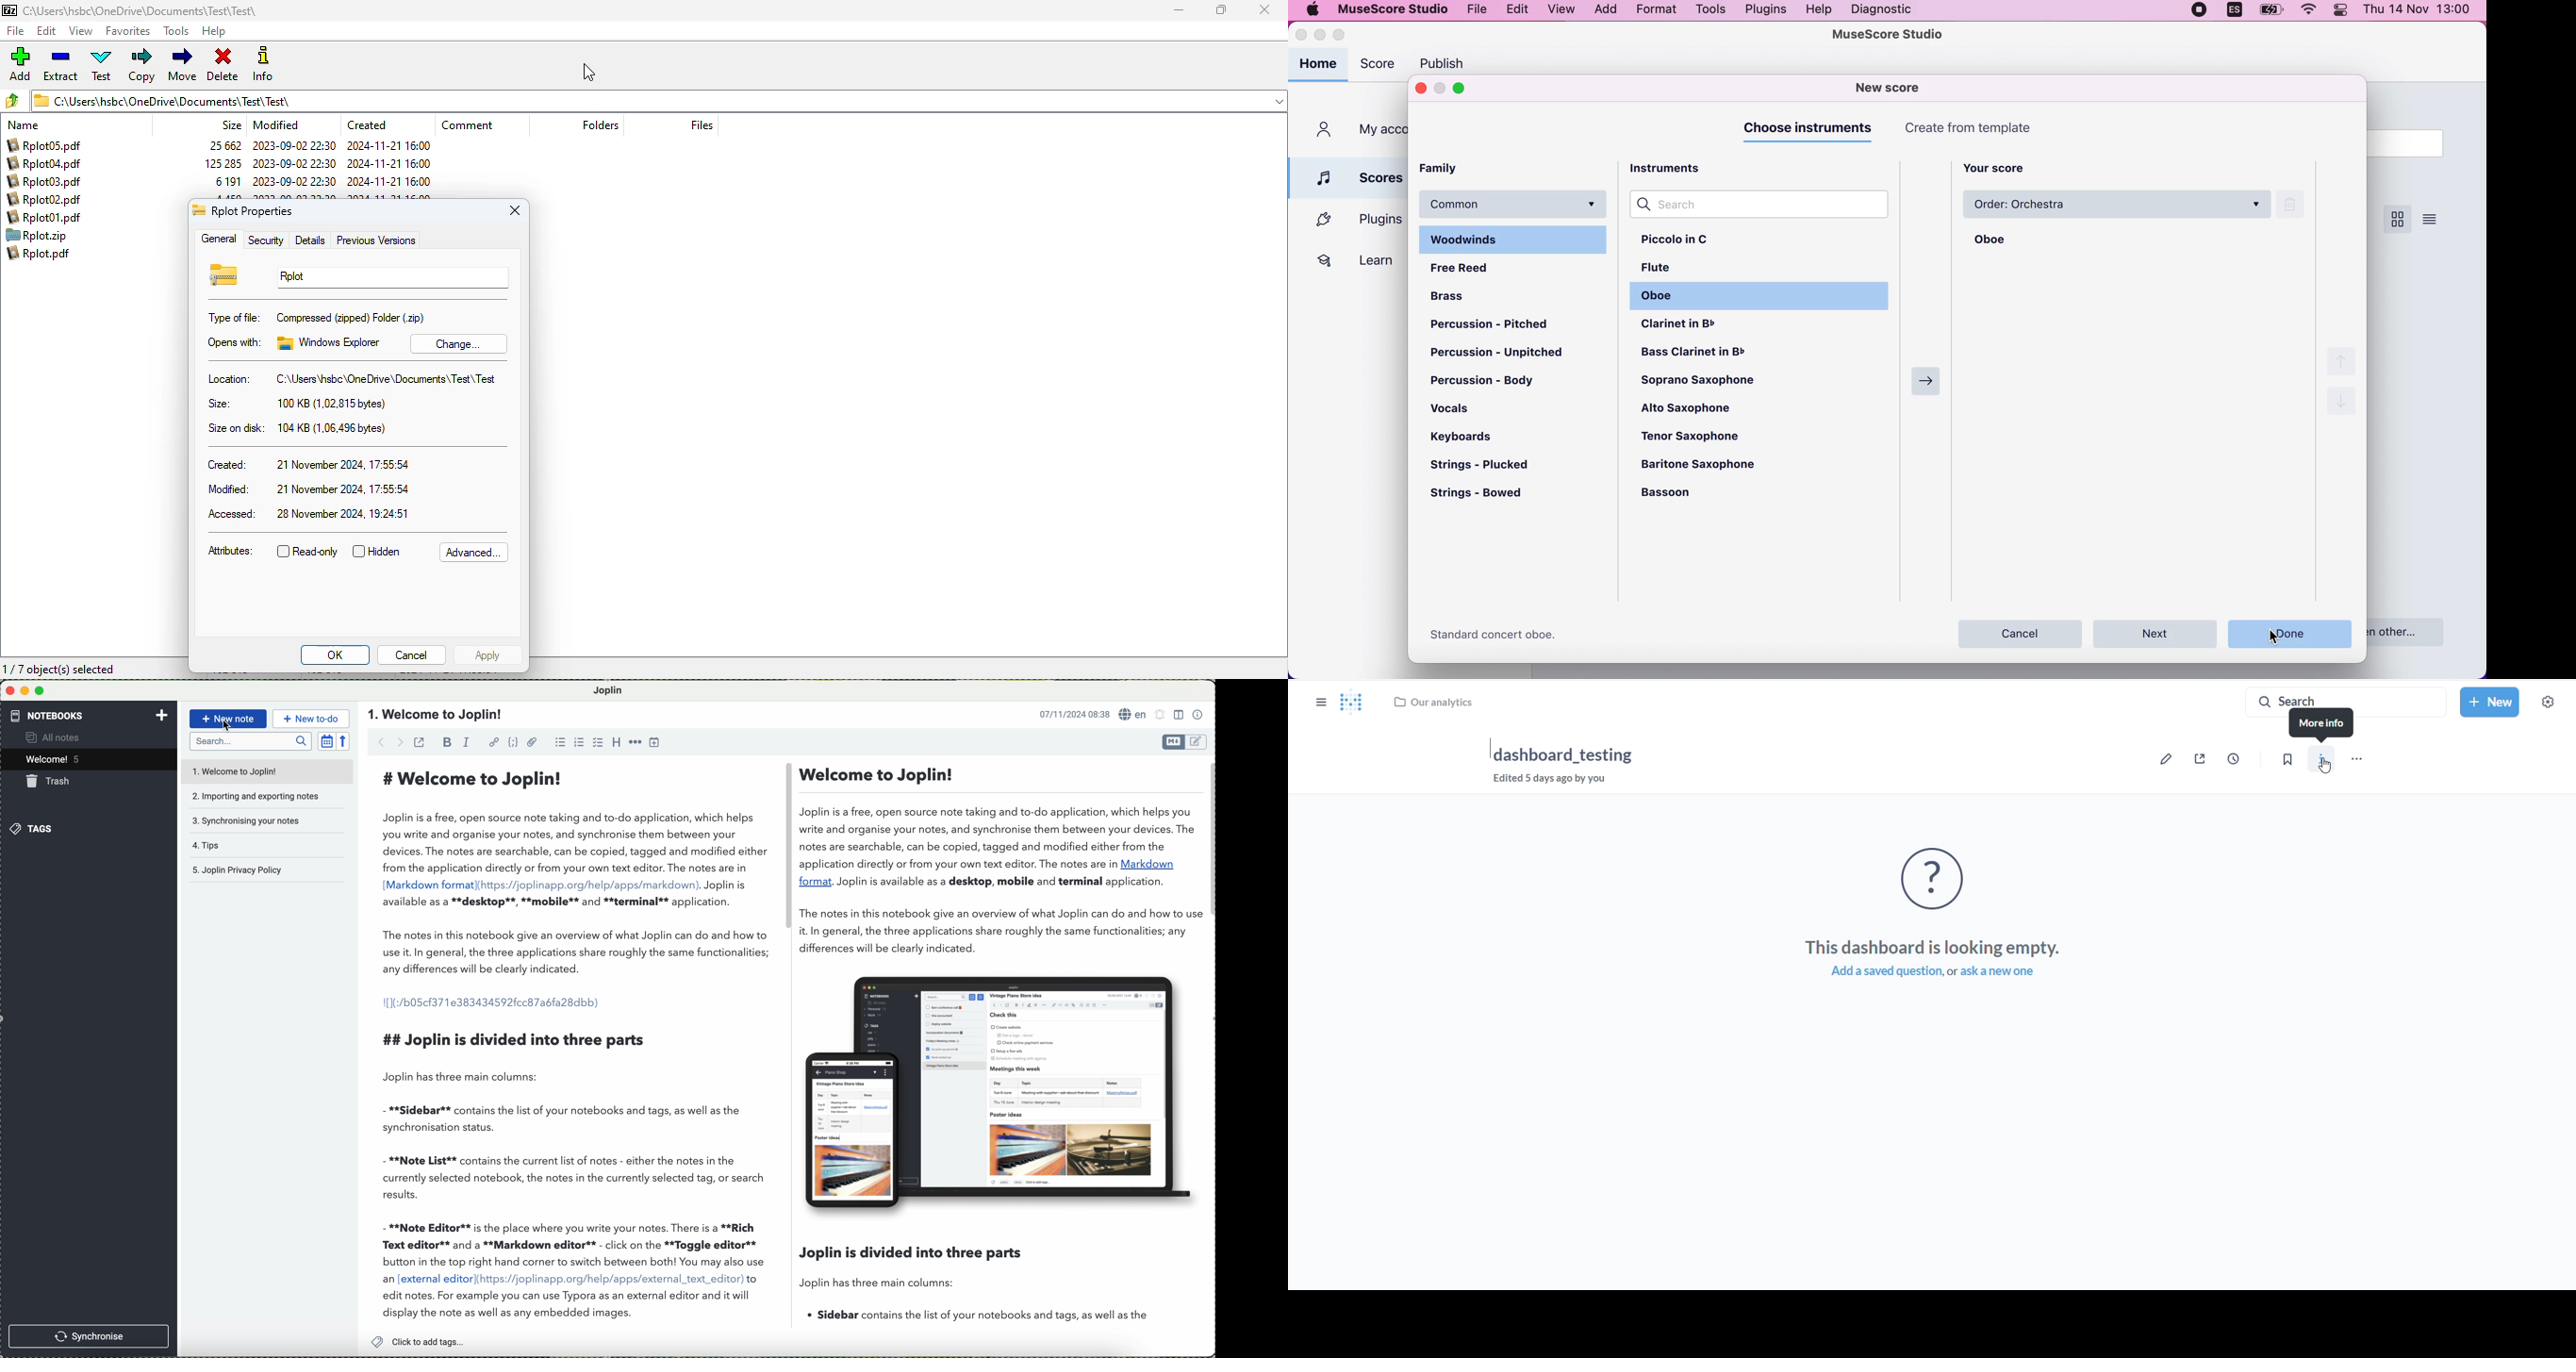  Describe the element at coordinates (251, 742) in the screenshot. I see `search bar` at that location.